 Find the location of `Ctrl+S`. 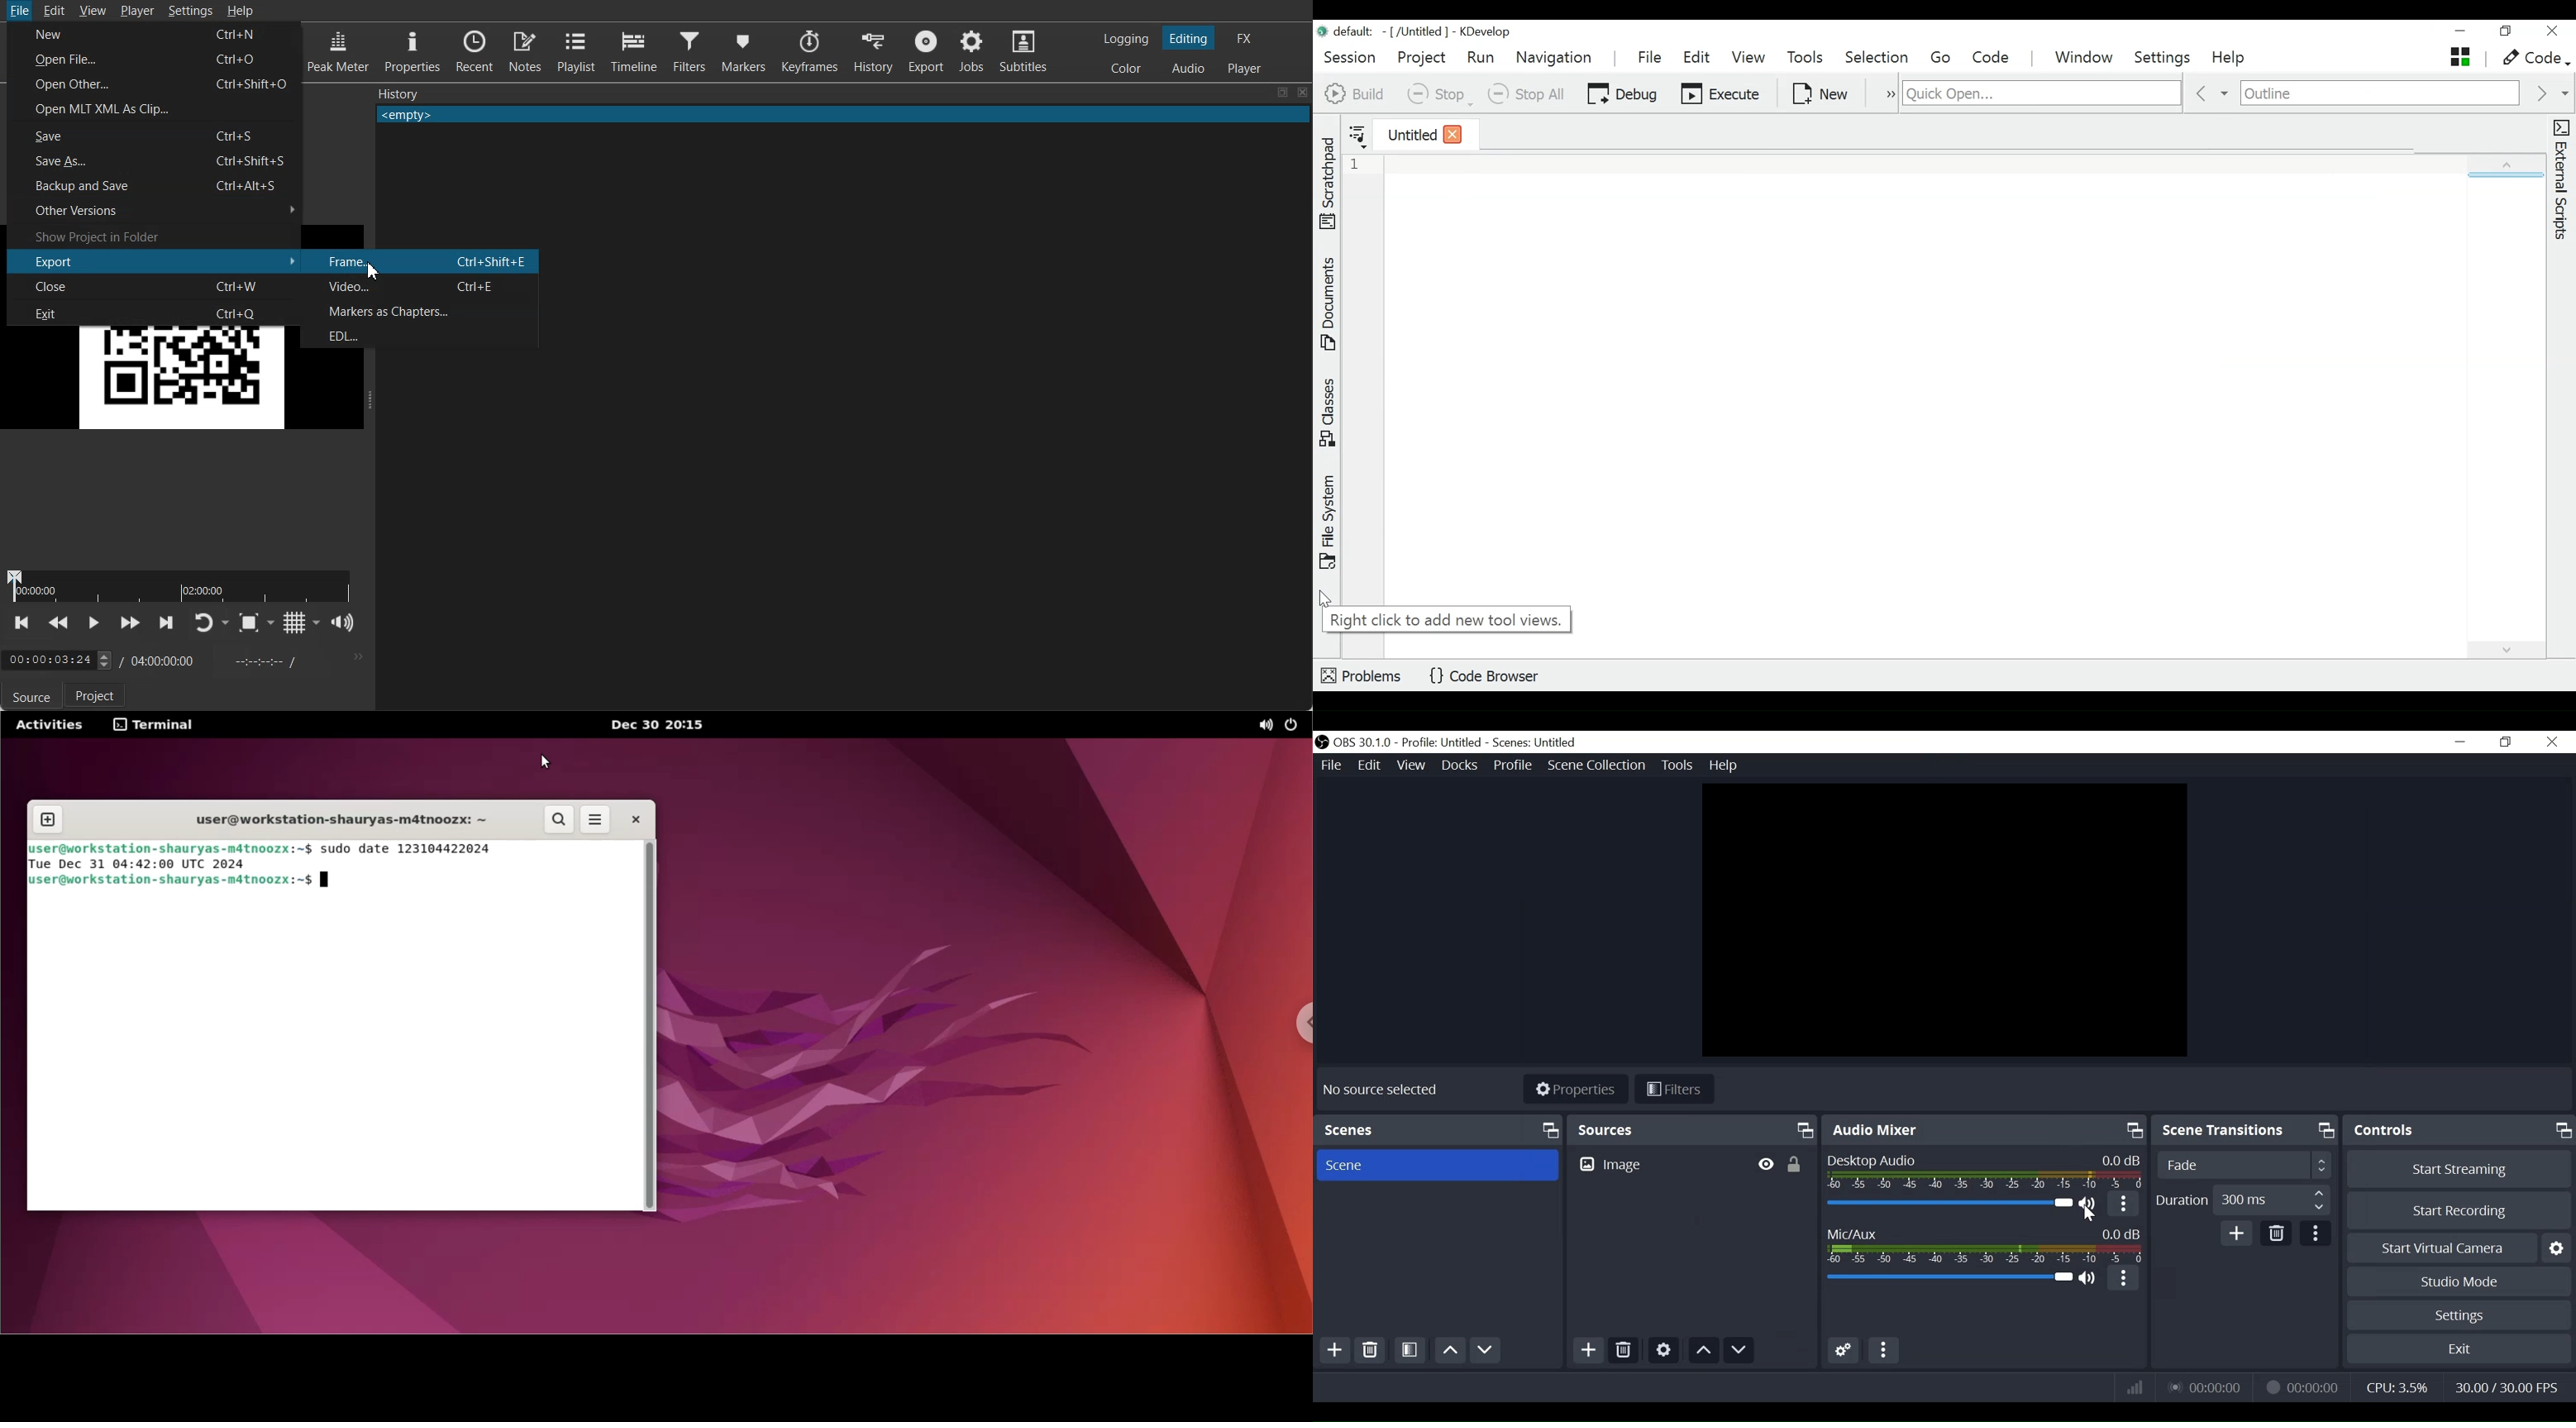

Ctrl+S is located at coordinates (241, 136).